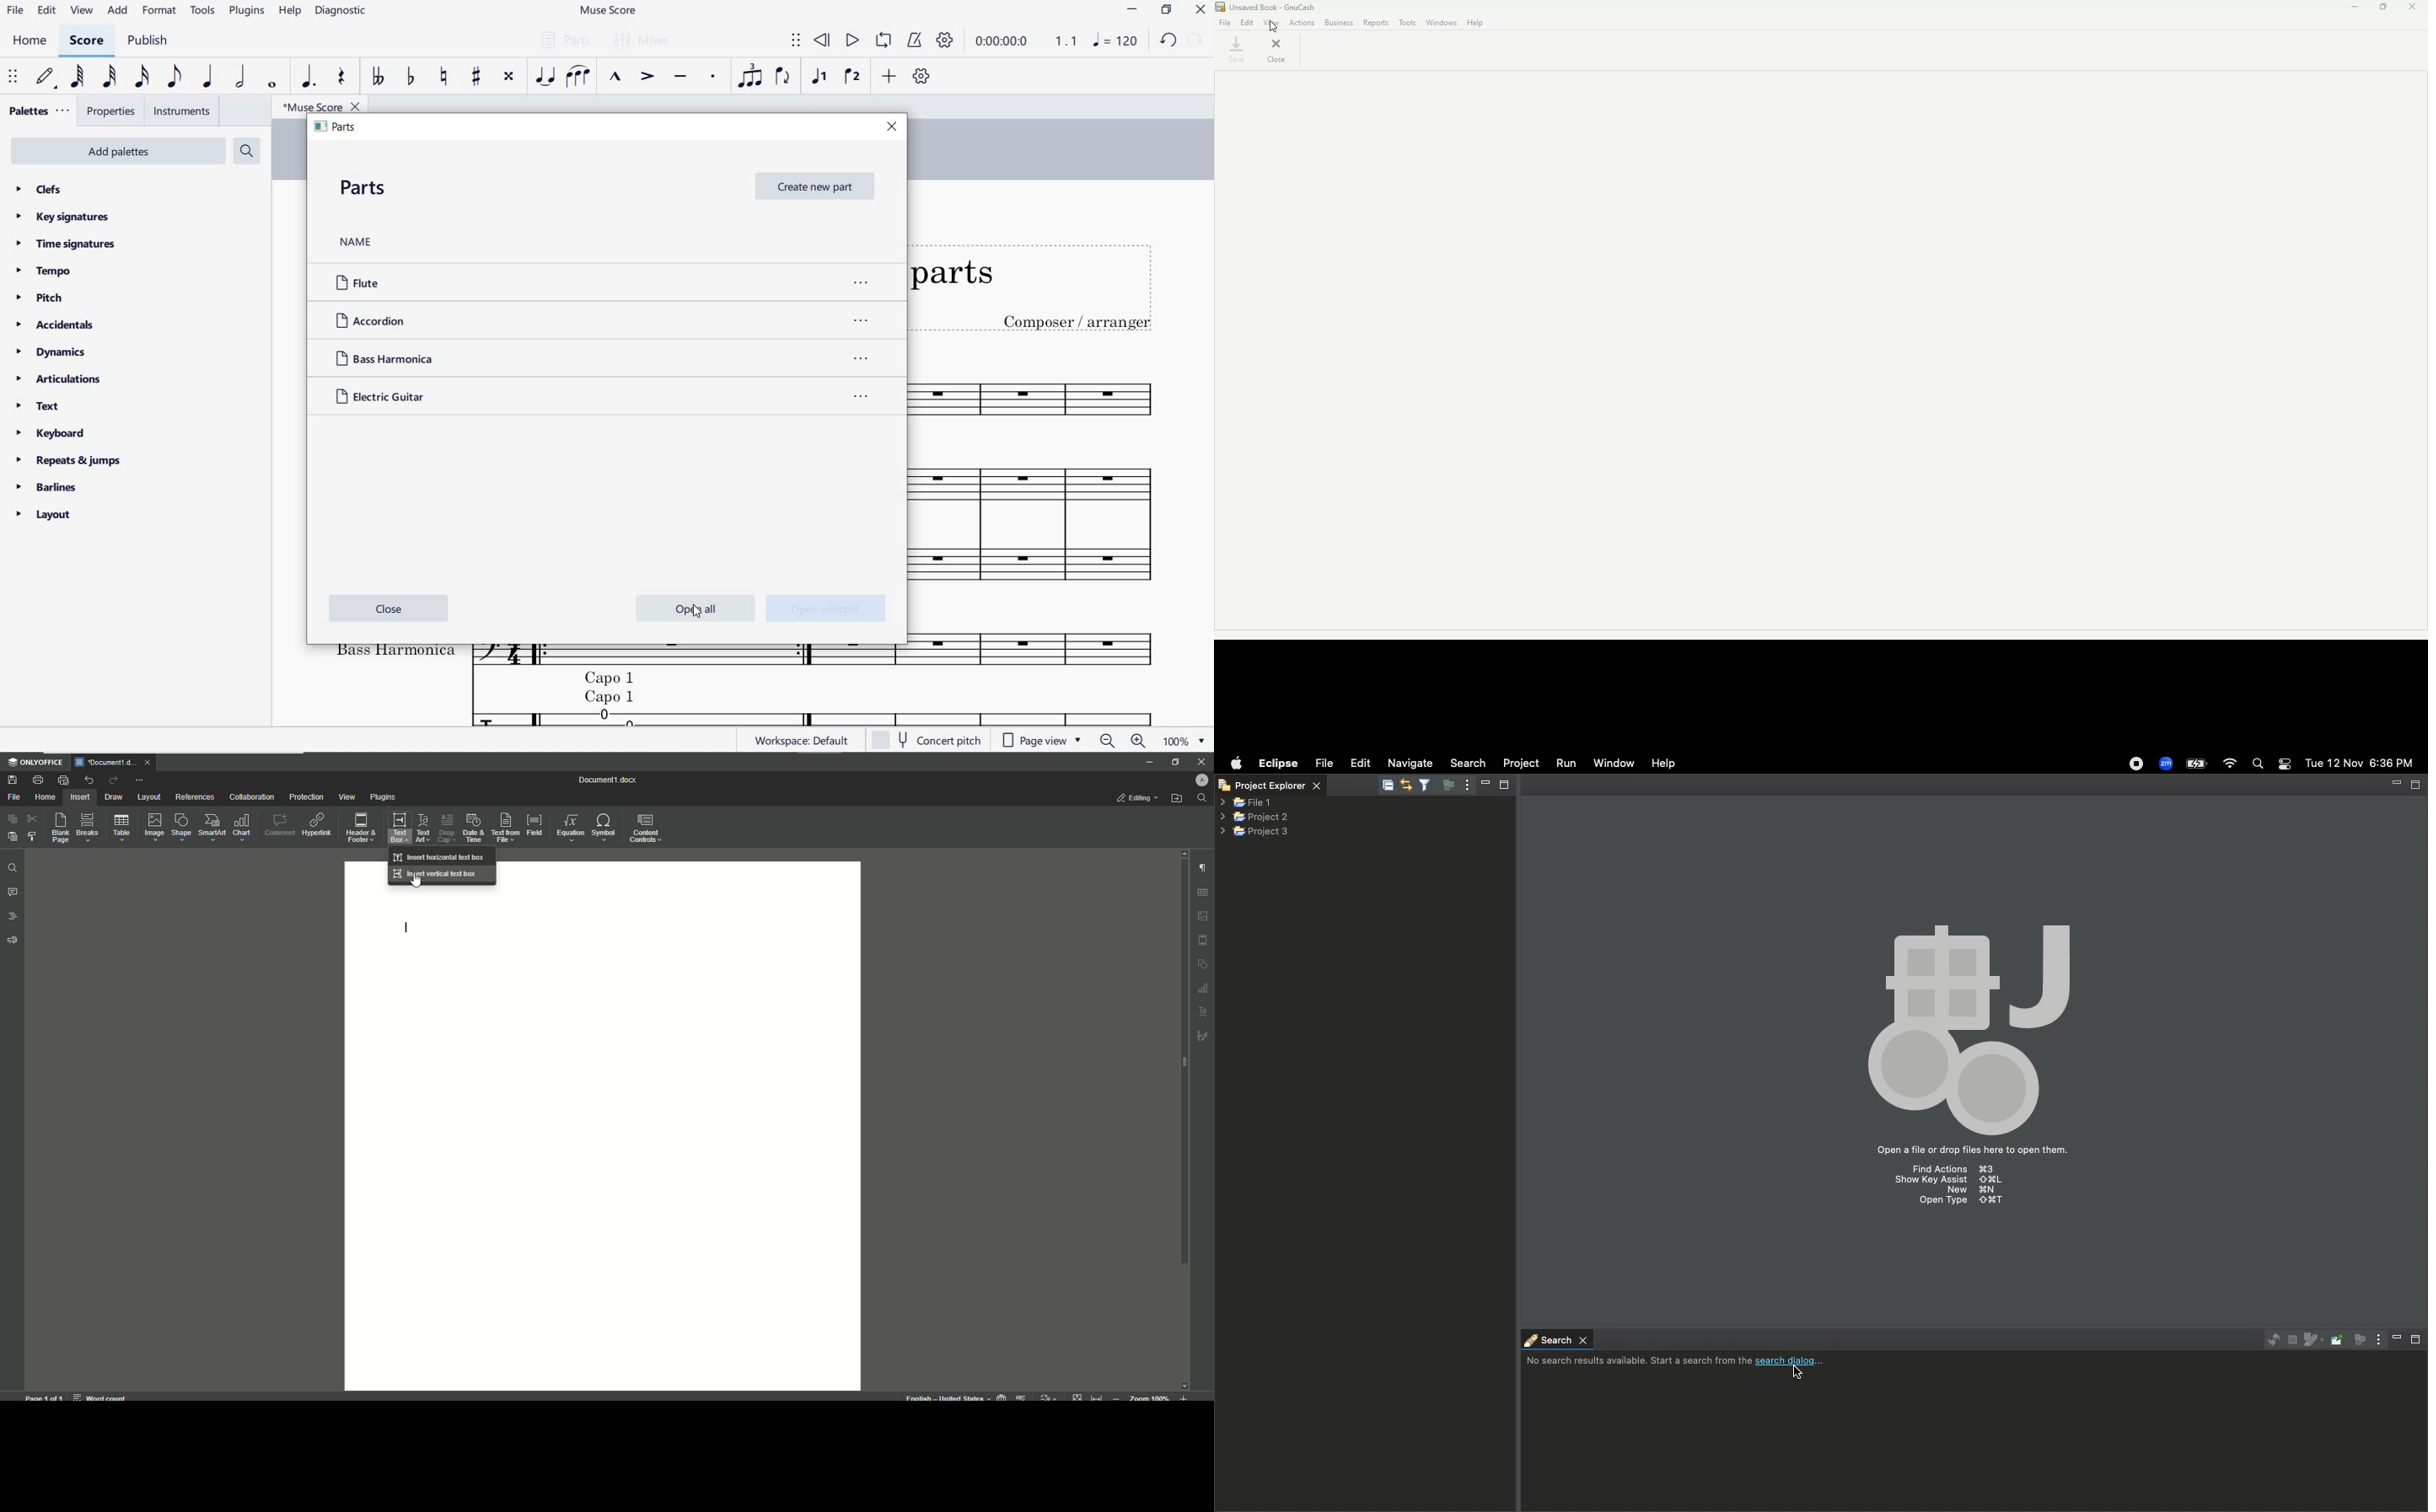 This screenshot has height=1512, width=2436. I want to click on view, so click(79, 12).